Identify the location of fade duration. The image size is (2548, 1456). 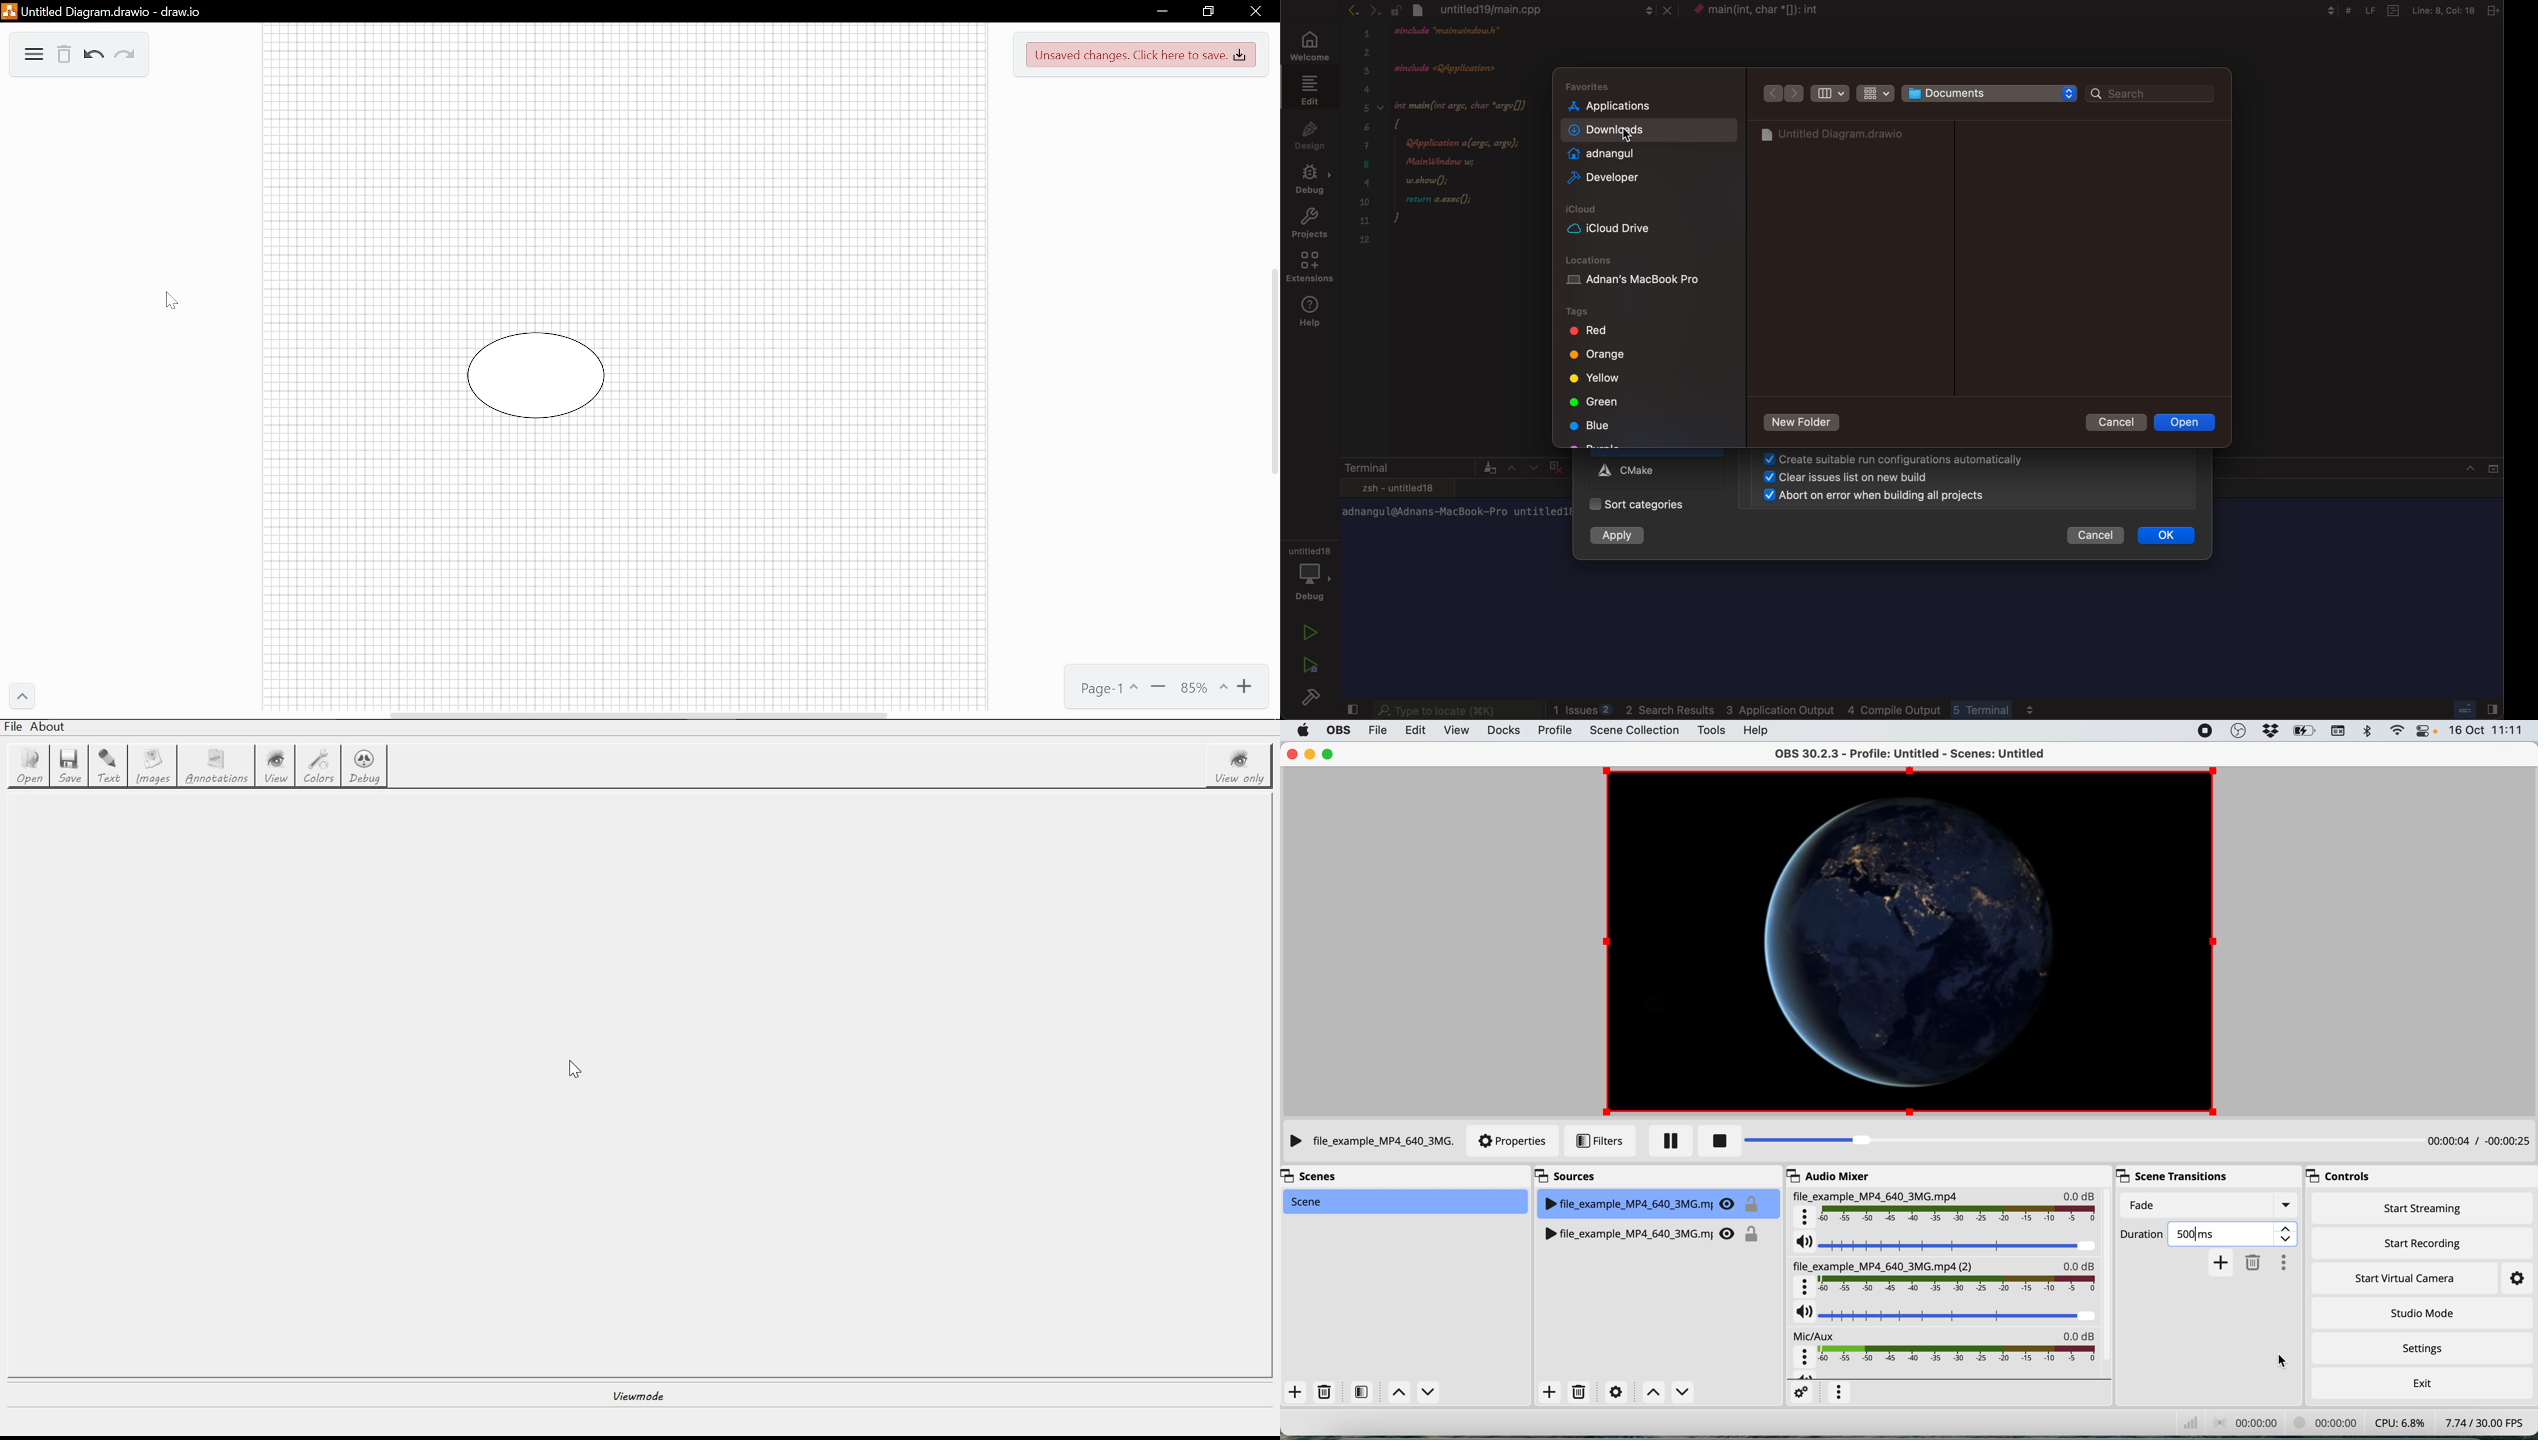
(2210, 1203).